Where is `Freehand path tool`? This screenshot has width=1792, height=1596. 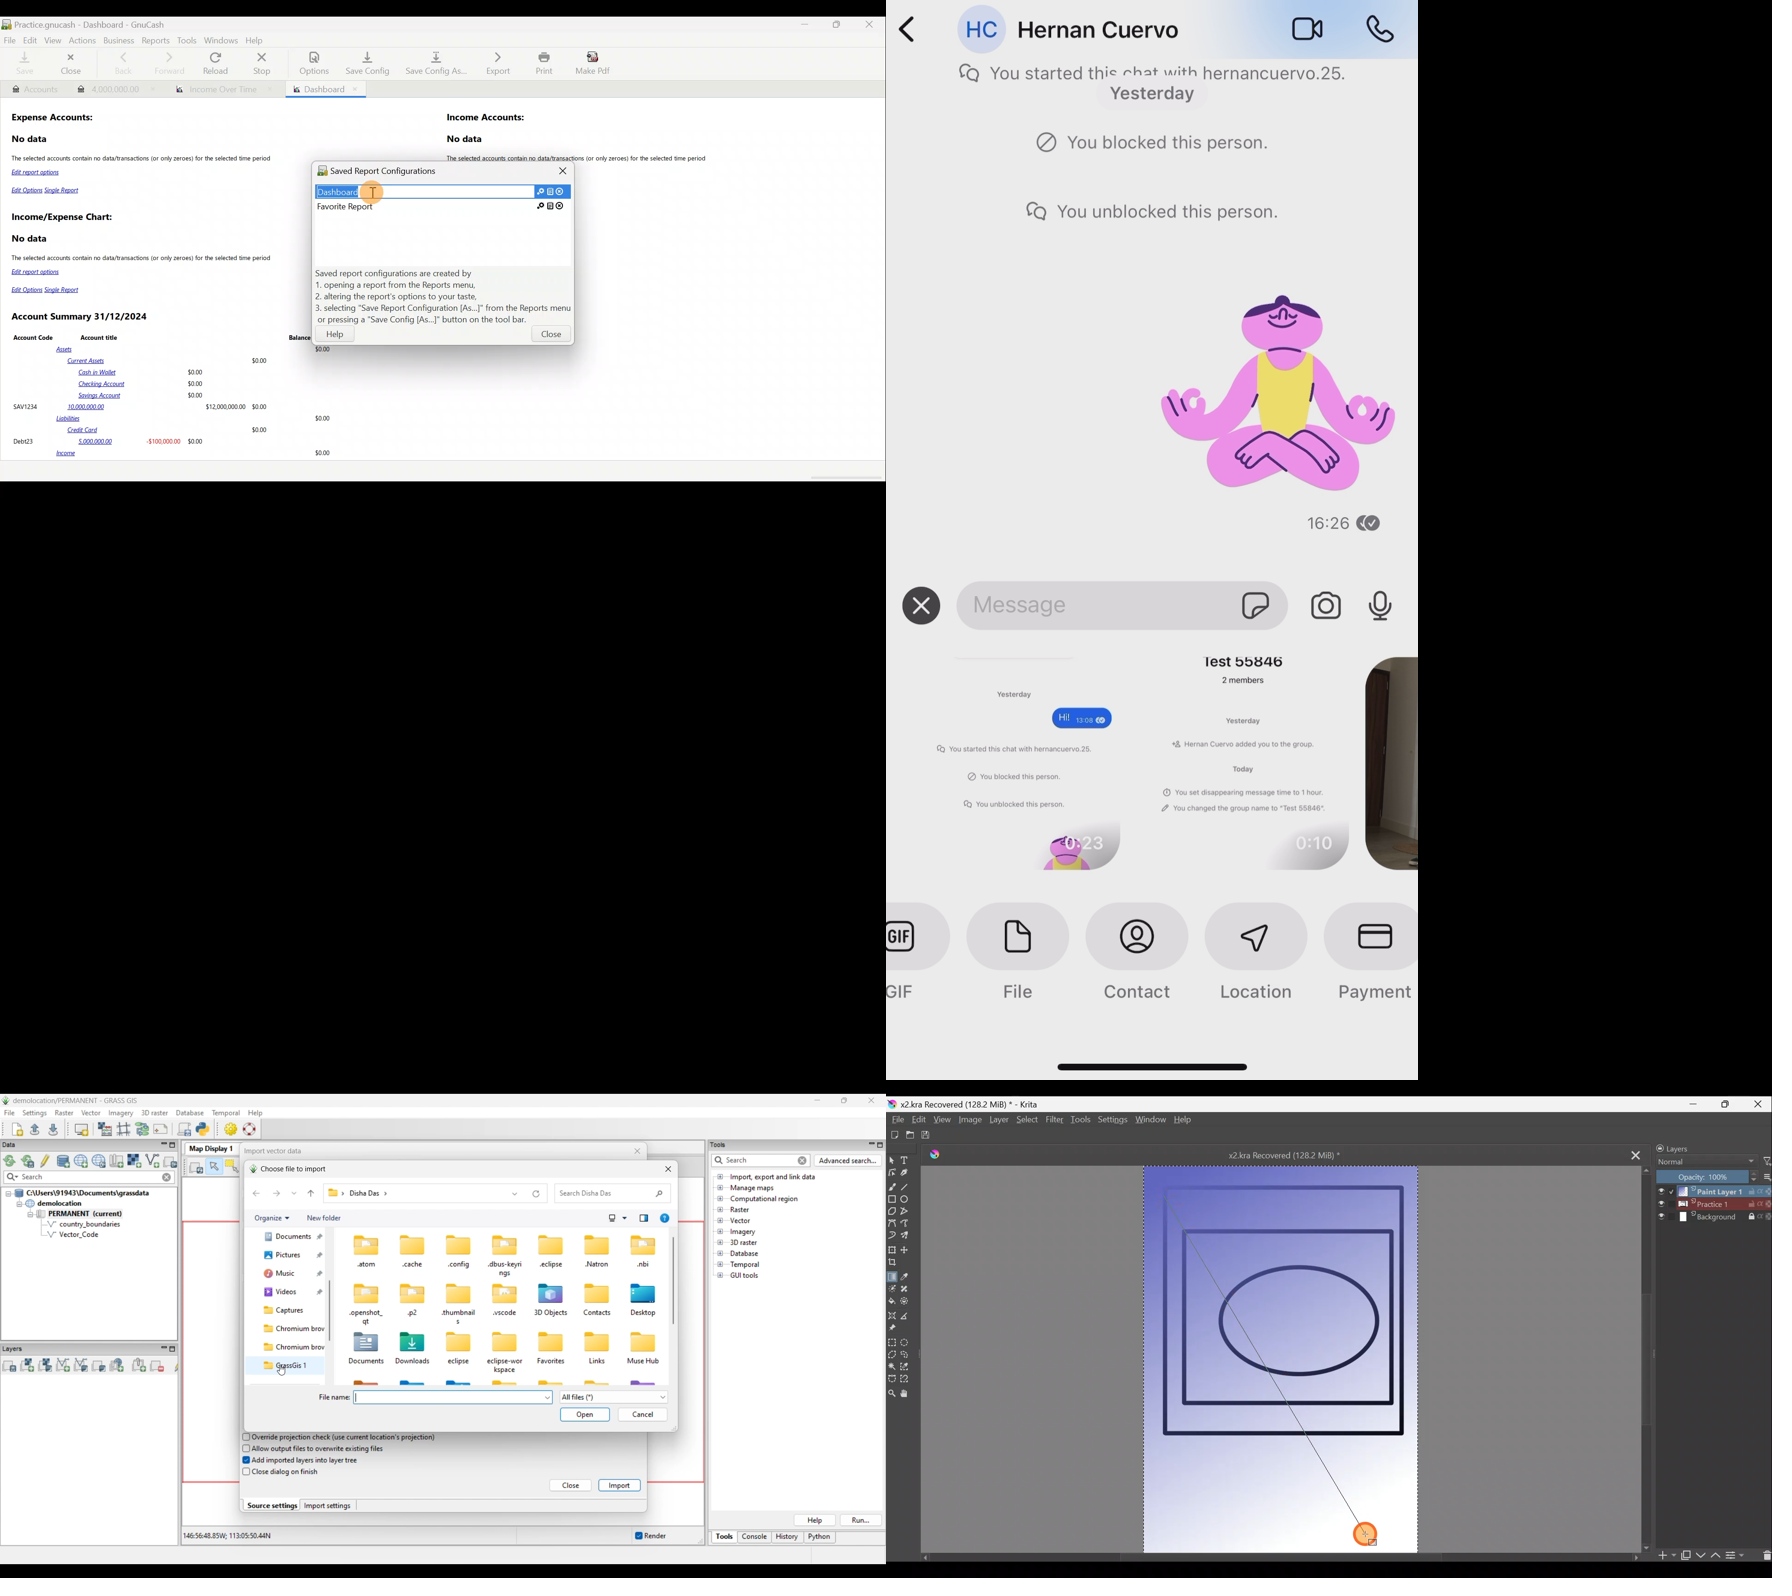 Freehand path tool is located at coordinates (908, 1226).